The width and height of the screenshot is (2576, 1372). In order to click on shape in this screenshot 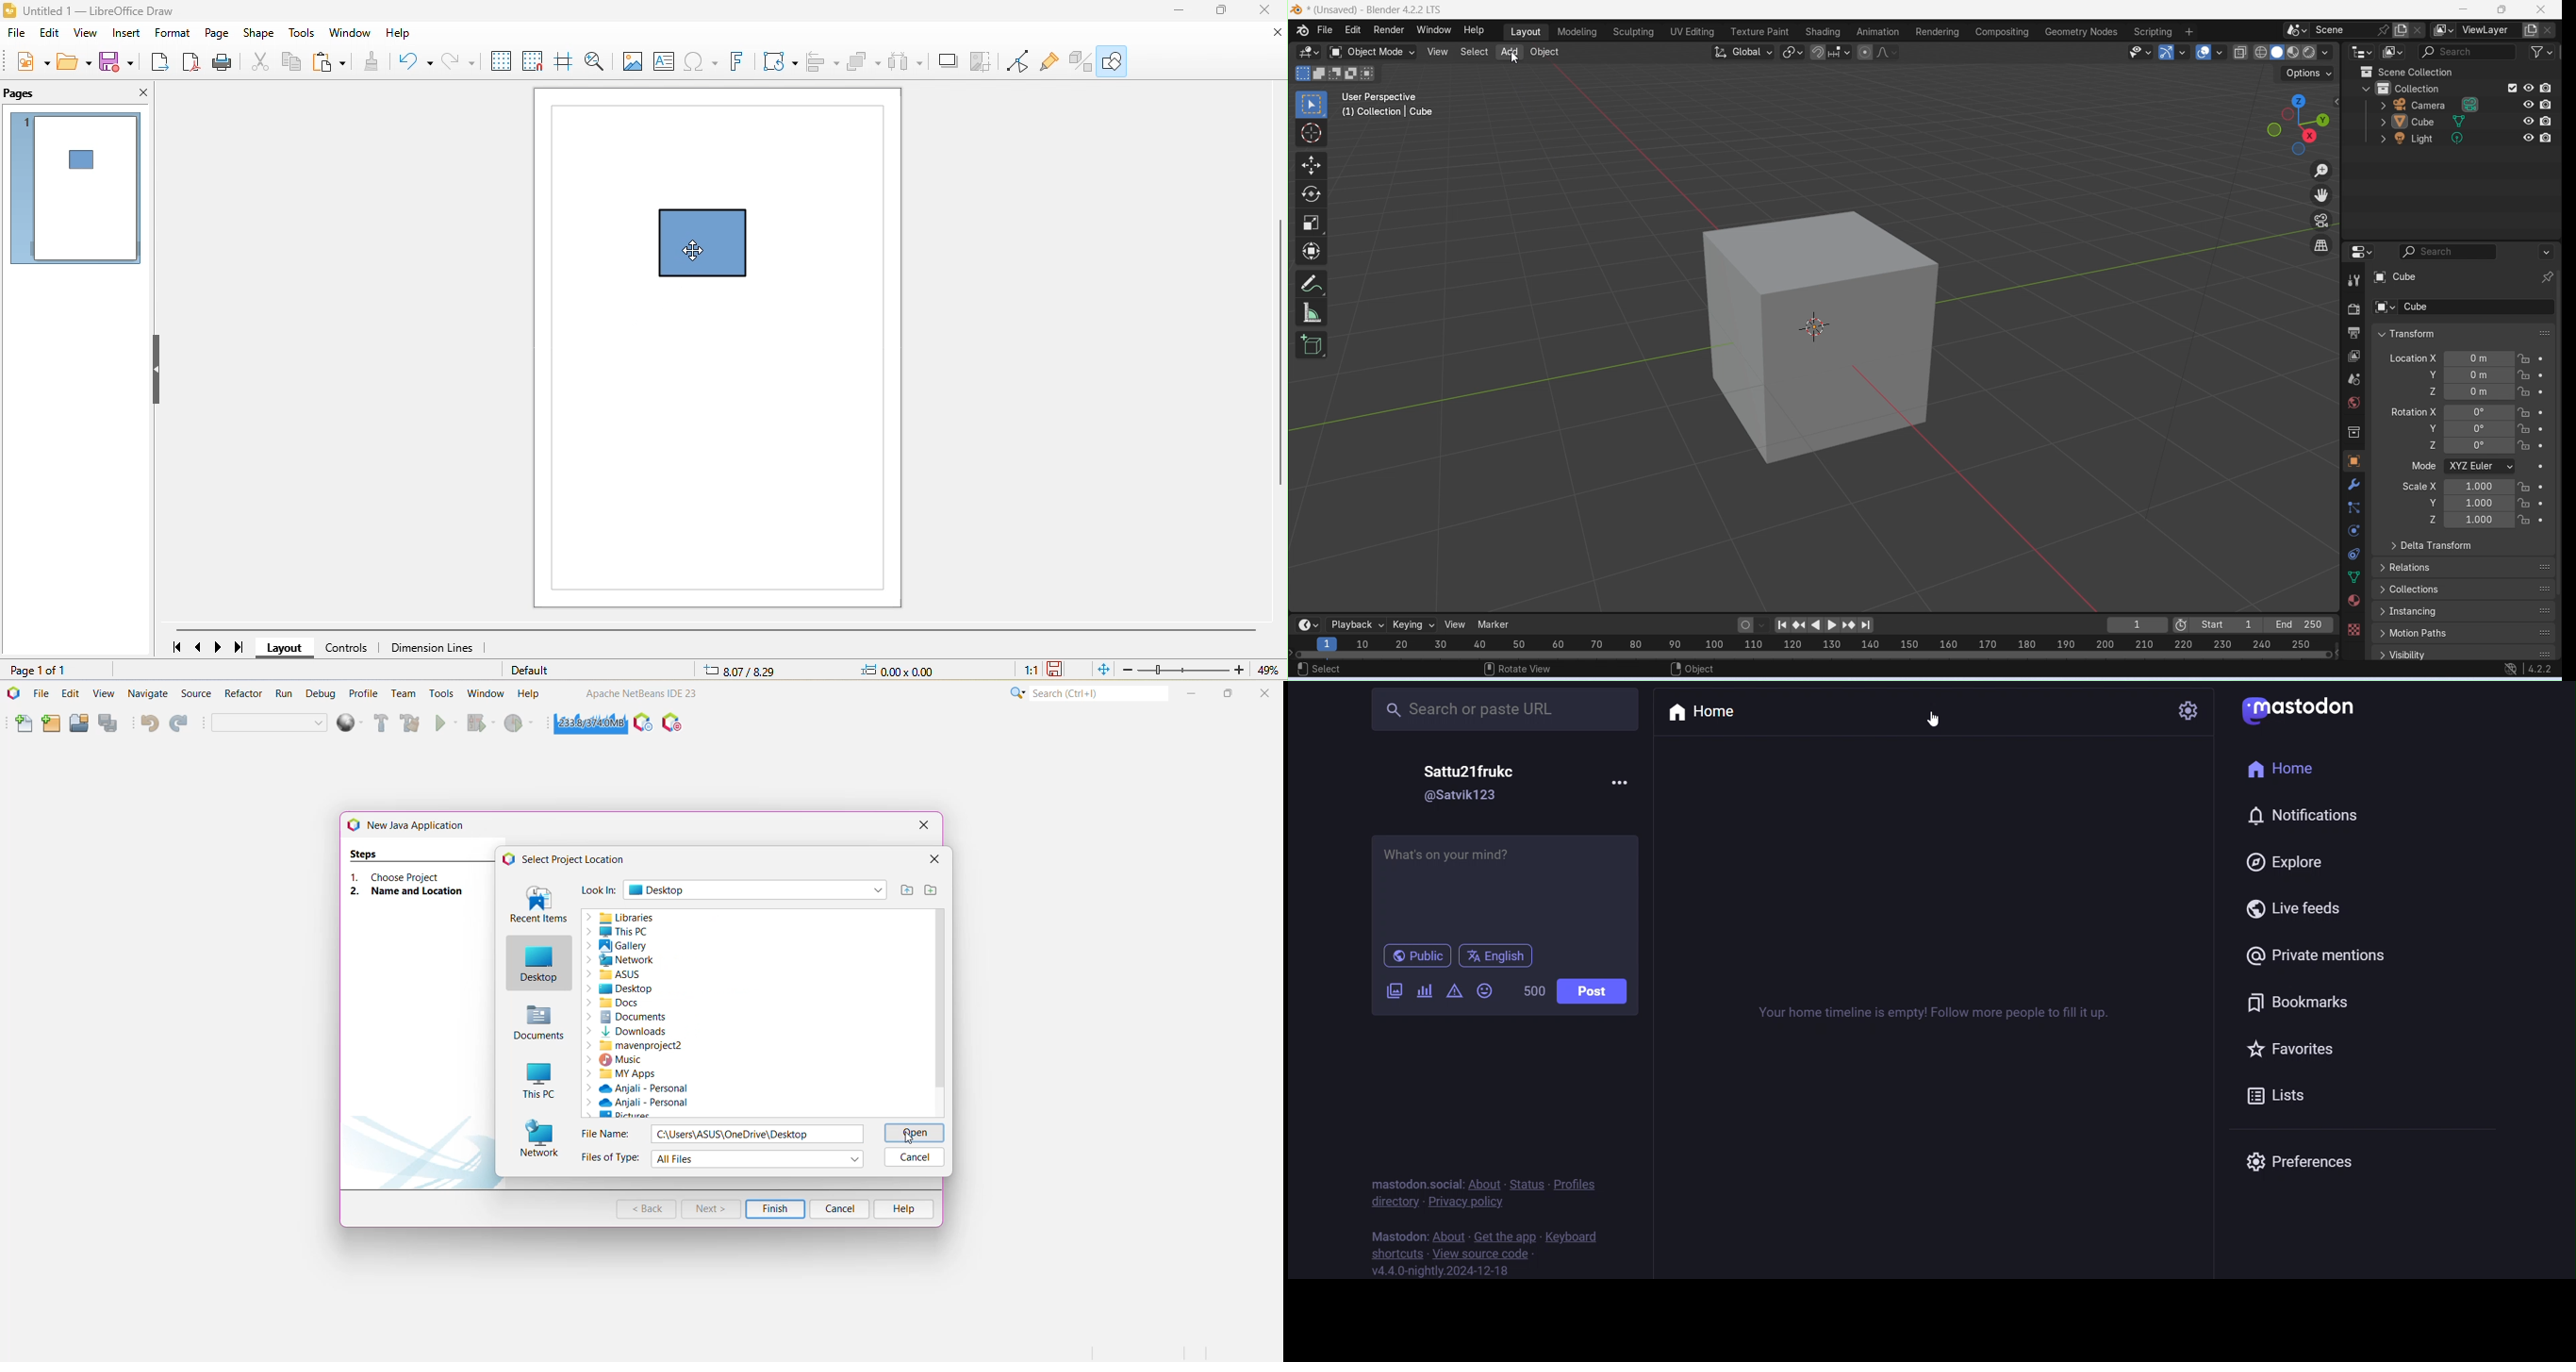, I will do `click(262, 35)`.